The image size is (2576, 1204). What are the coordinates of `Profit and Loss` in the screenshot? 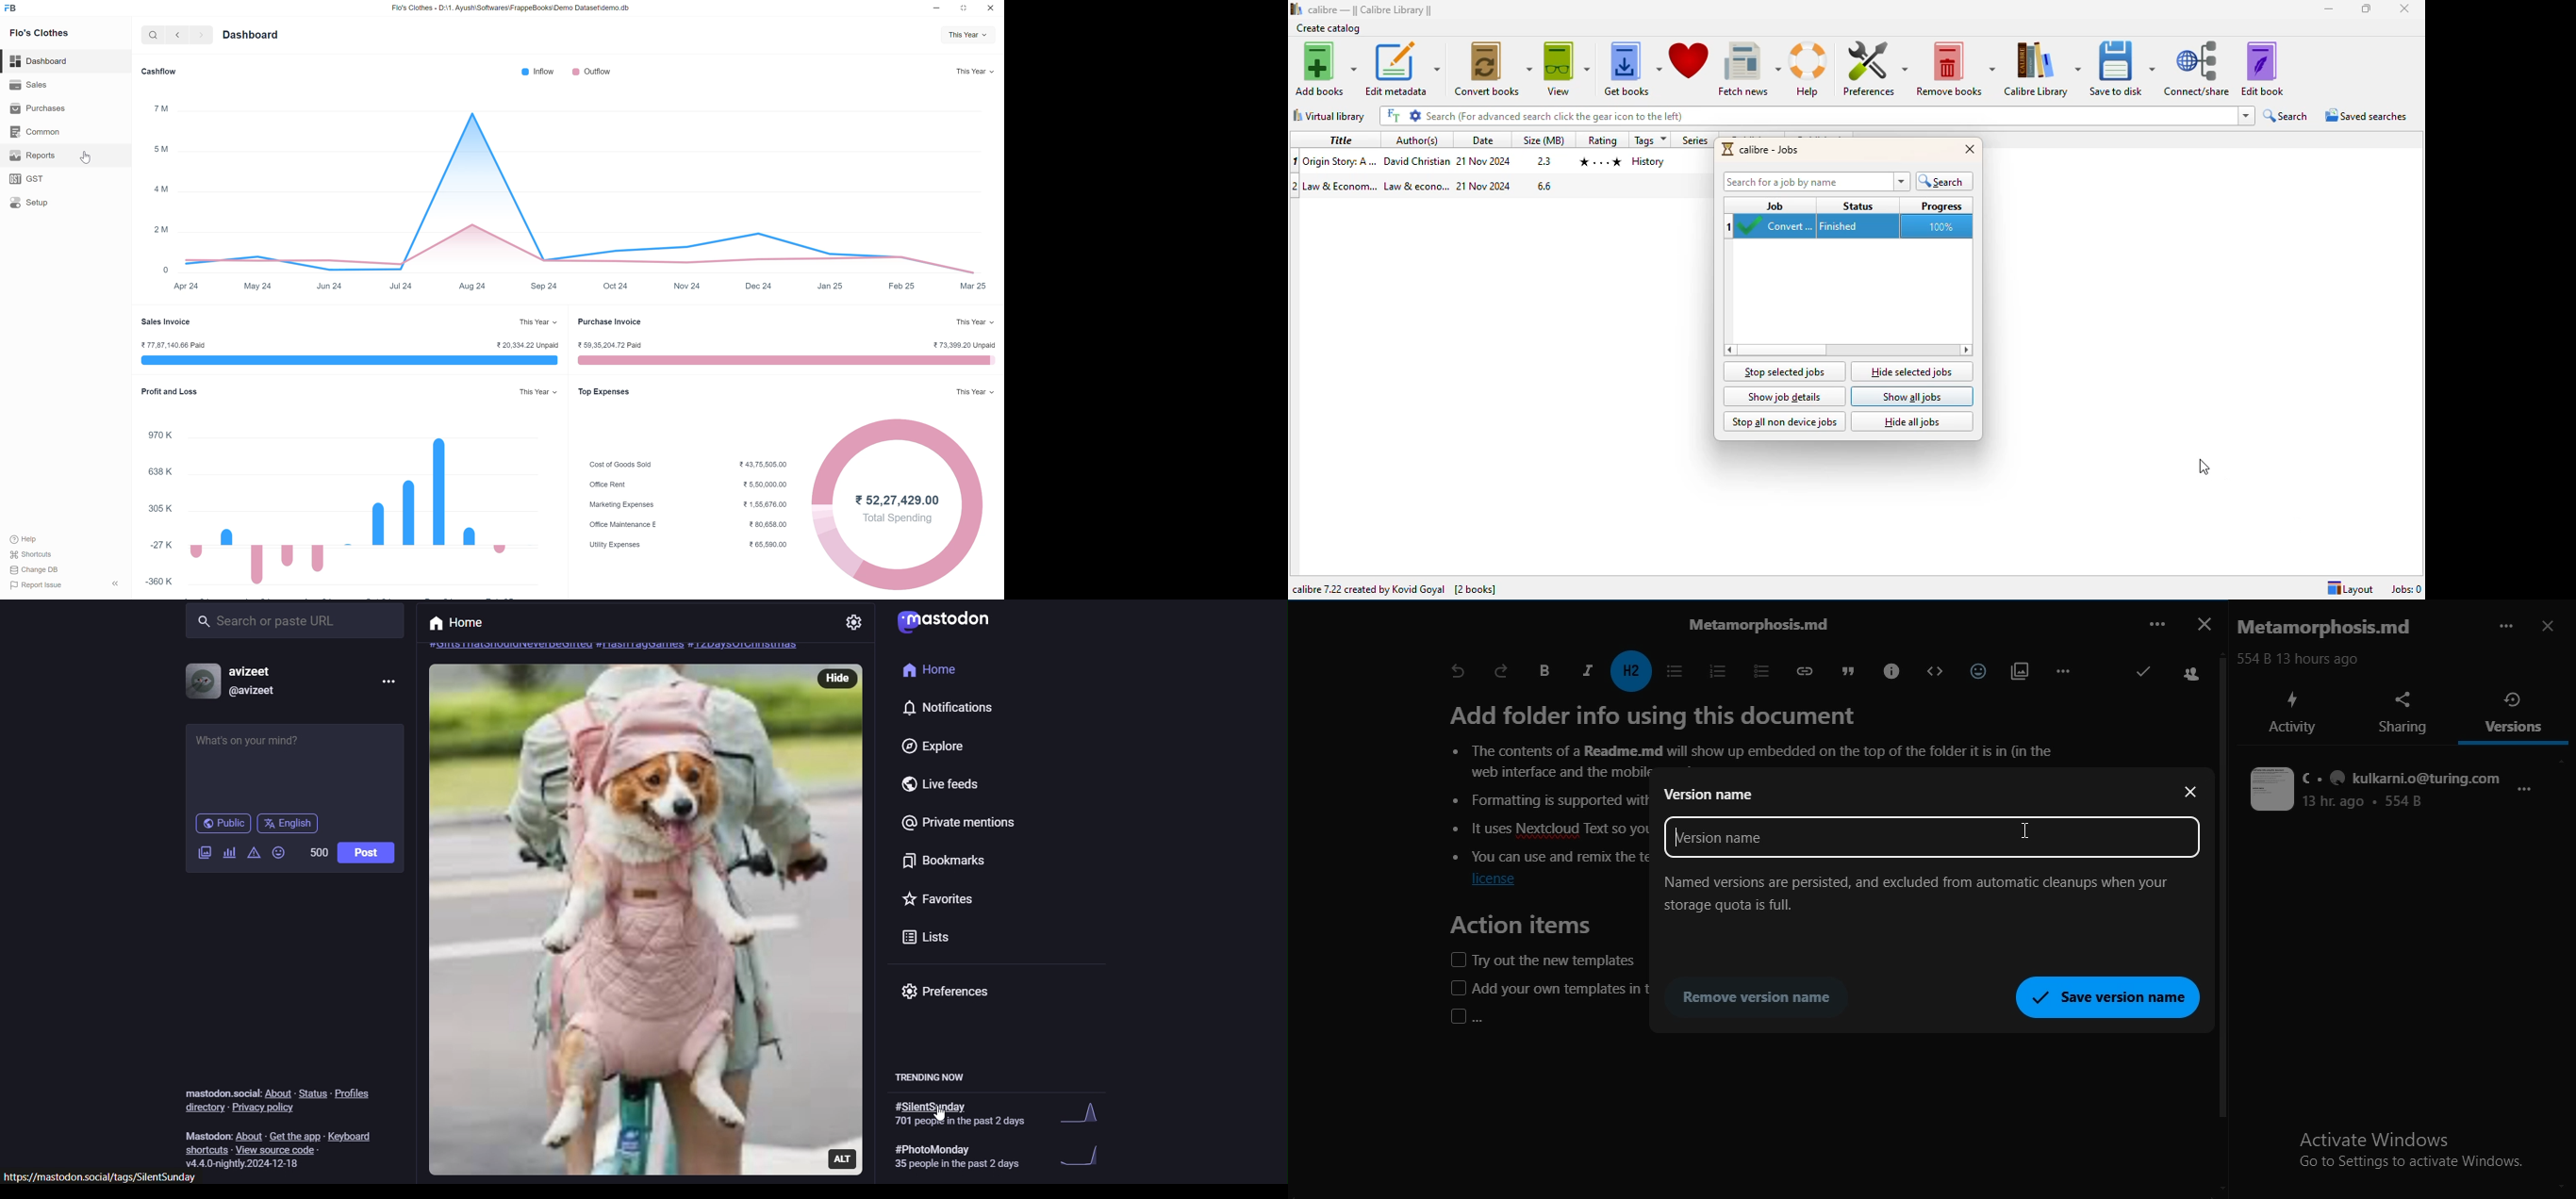 It's located at (168, 394).